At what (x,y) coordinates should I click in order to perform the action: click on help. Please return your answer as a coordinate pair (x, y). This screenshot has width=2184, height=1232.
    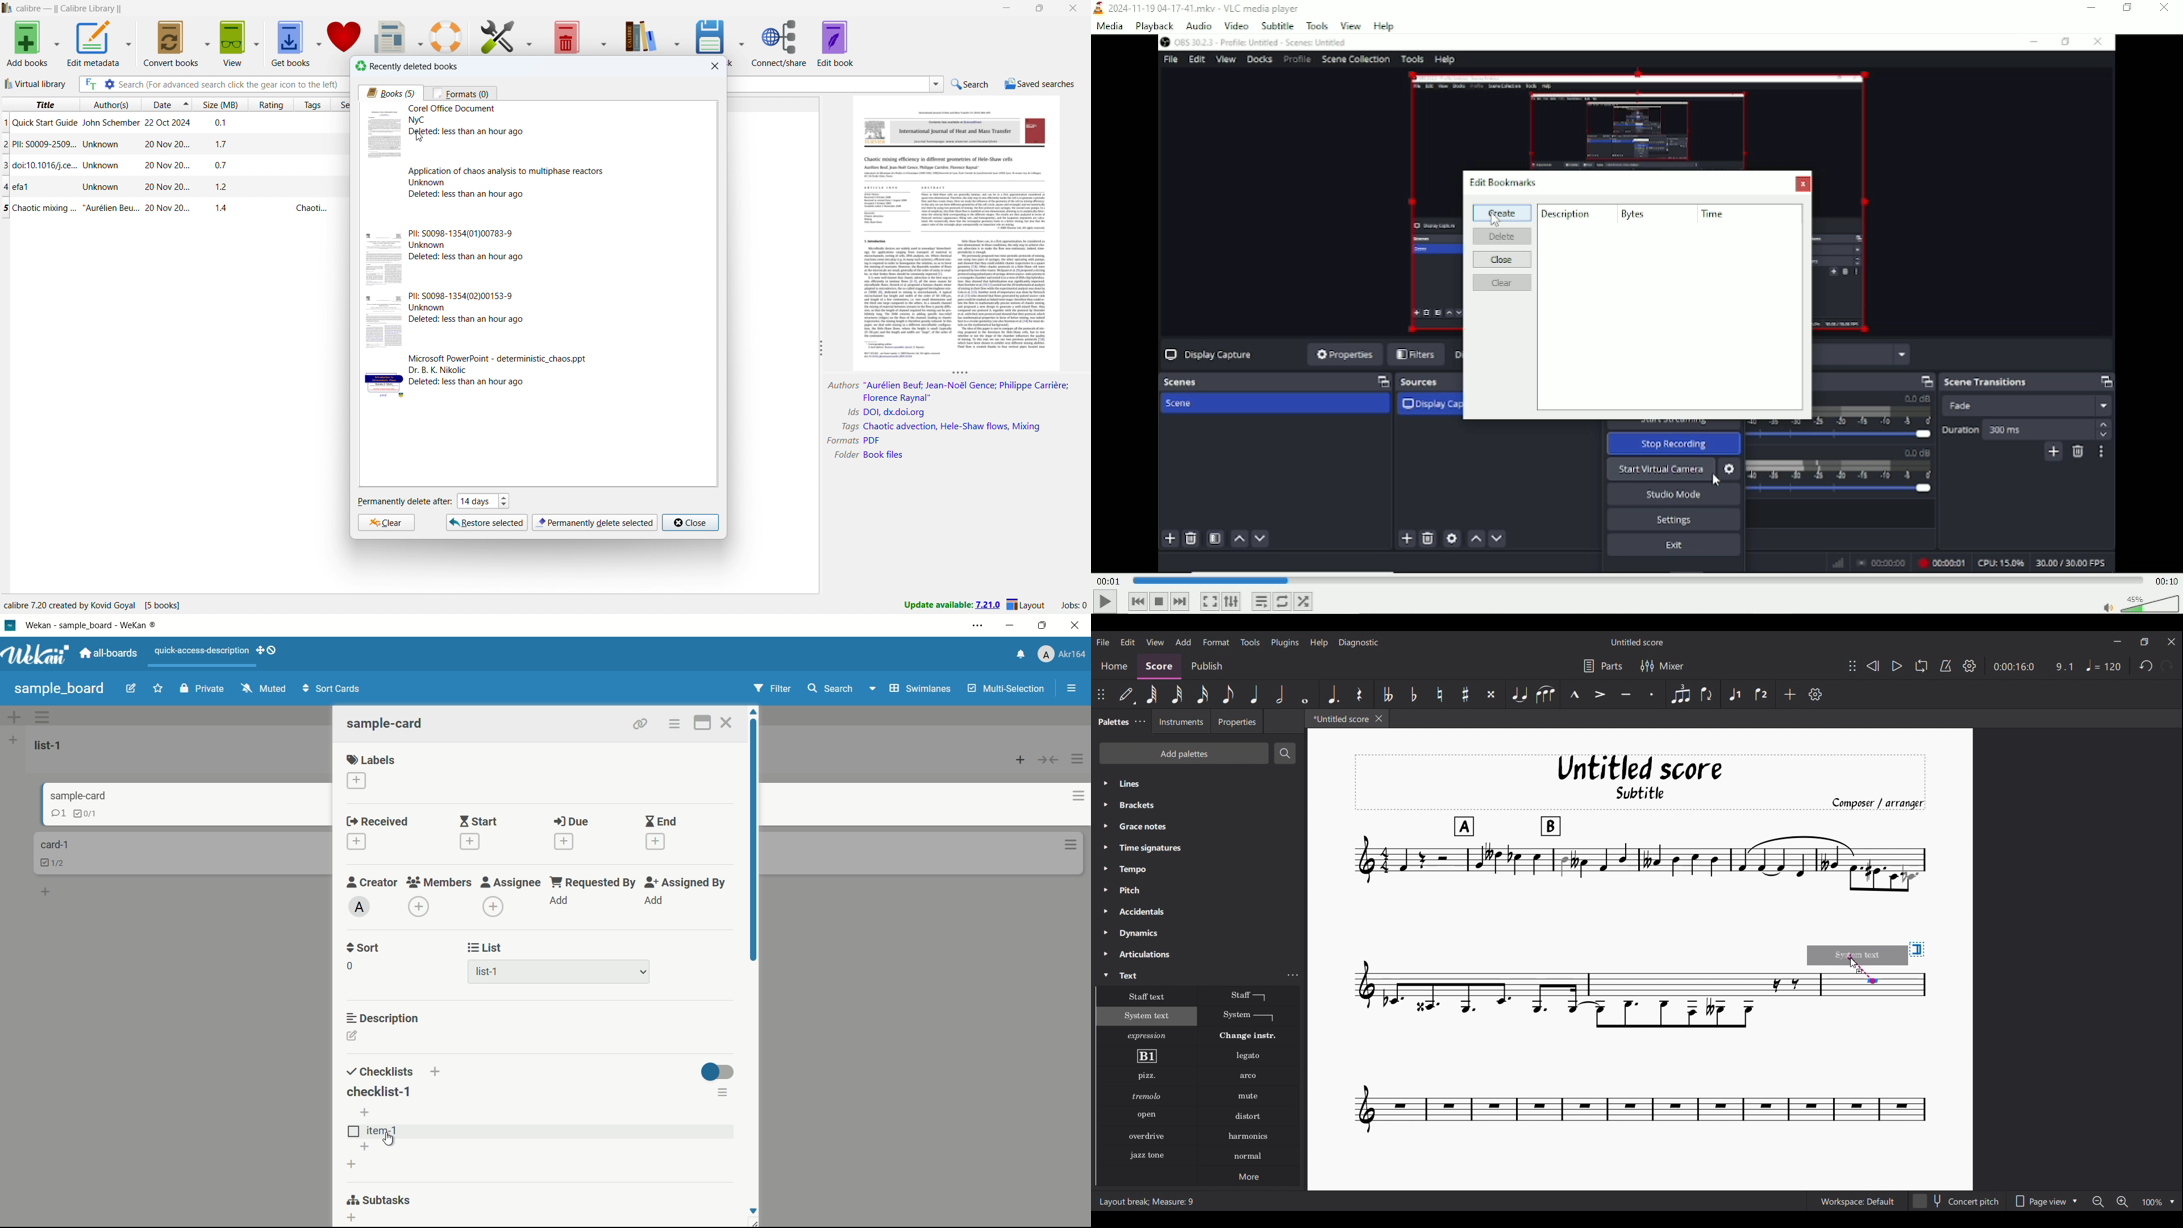
    Looking at the image, I should click on (1386, 25).